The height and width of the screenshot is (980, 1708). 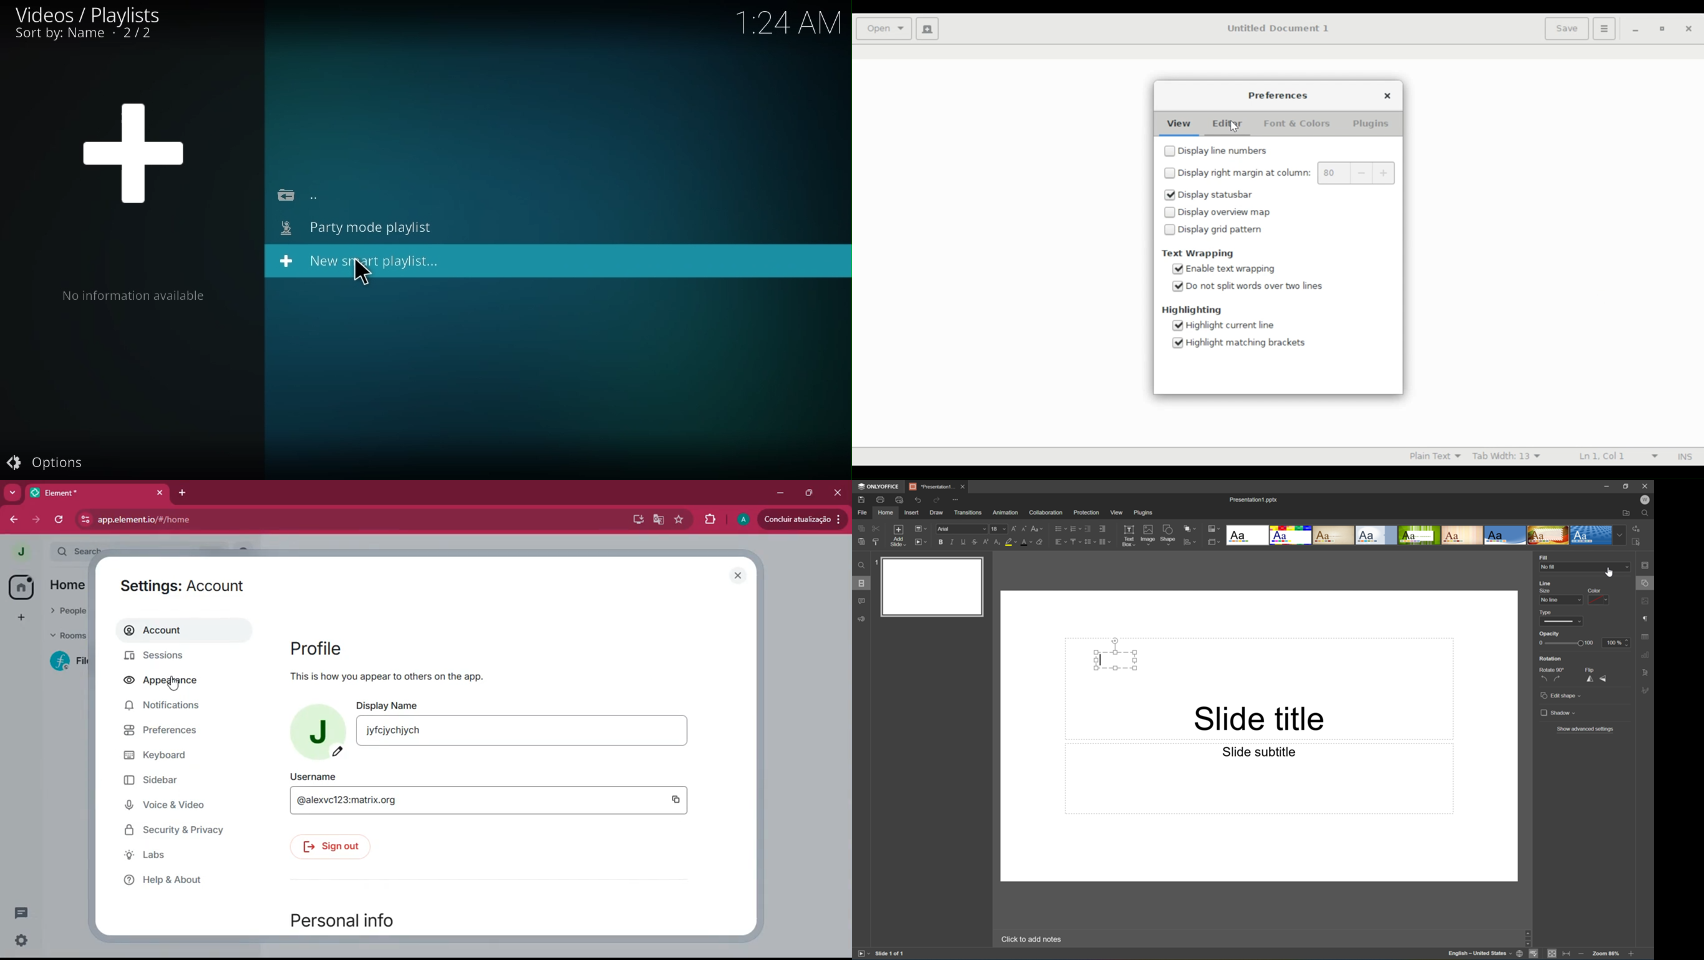 What do you see at coordinates (183, 880) in the screenshot?
I see `help` at bounding box center [183, 880].